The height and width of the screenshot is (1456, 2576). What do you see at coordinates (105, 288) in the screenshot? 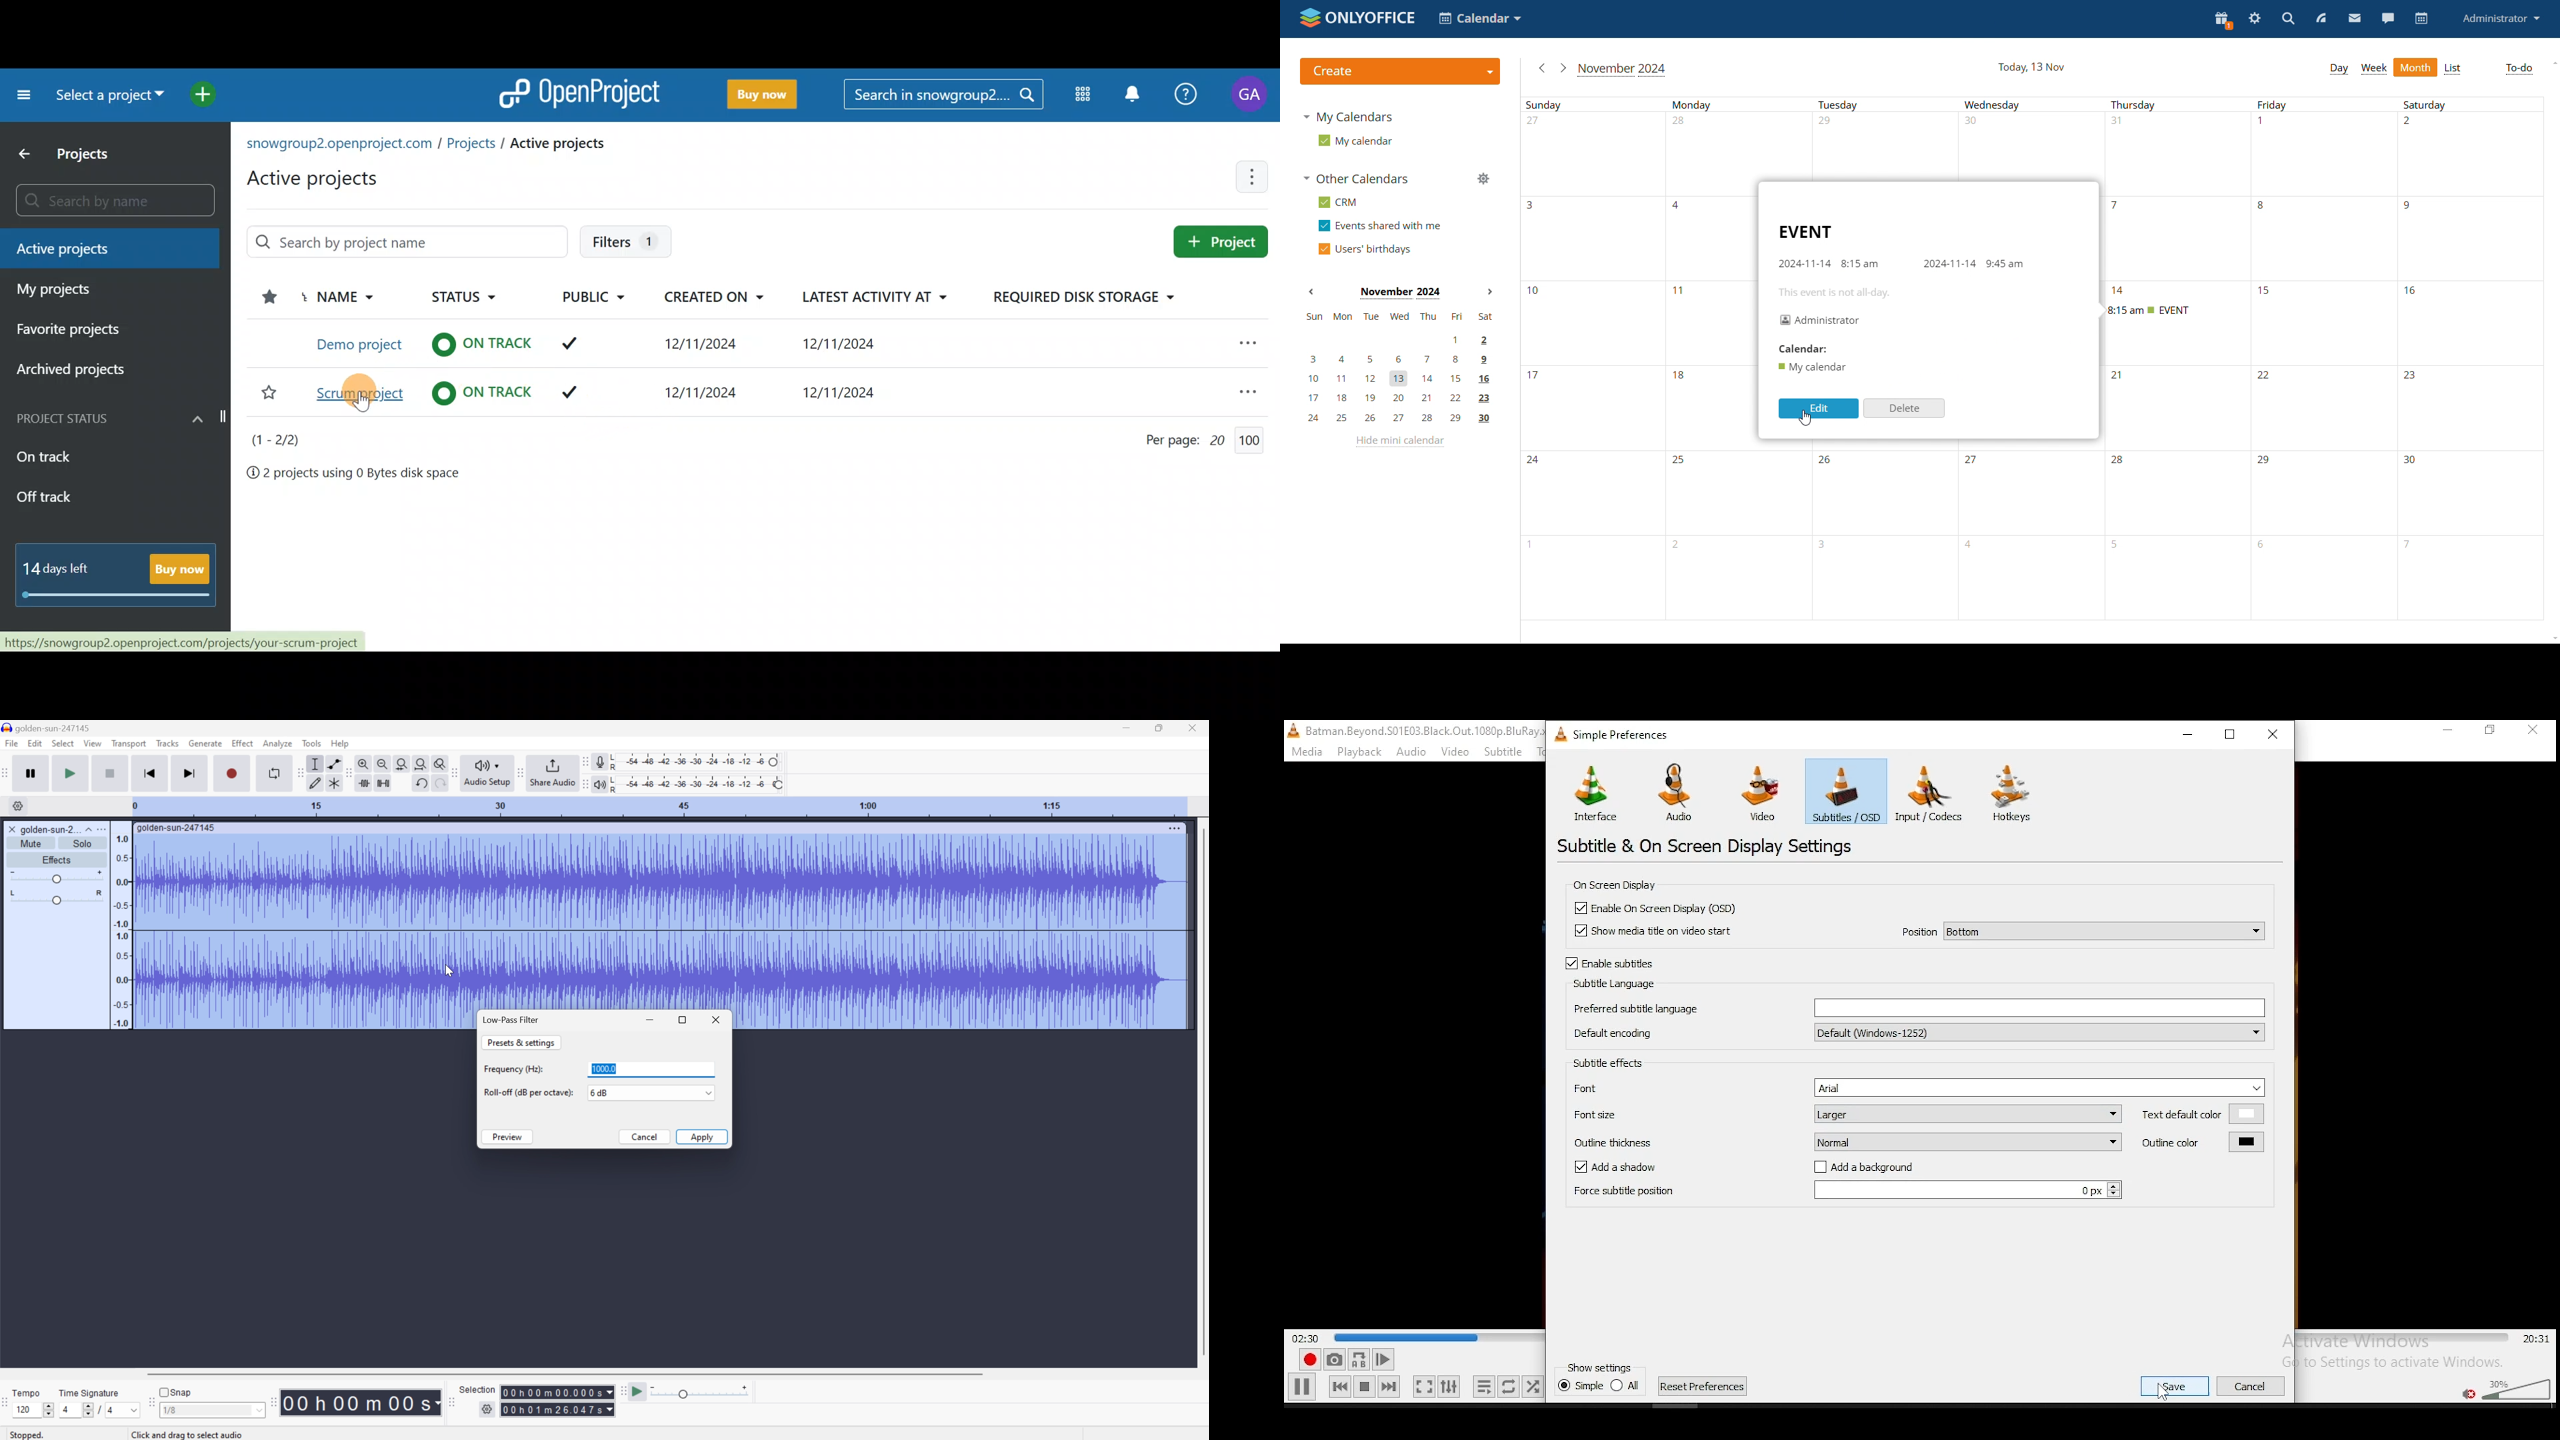
I see `My projects` at bounding box center [105, 288].